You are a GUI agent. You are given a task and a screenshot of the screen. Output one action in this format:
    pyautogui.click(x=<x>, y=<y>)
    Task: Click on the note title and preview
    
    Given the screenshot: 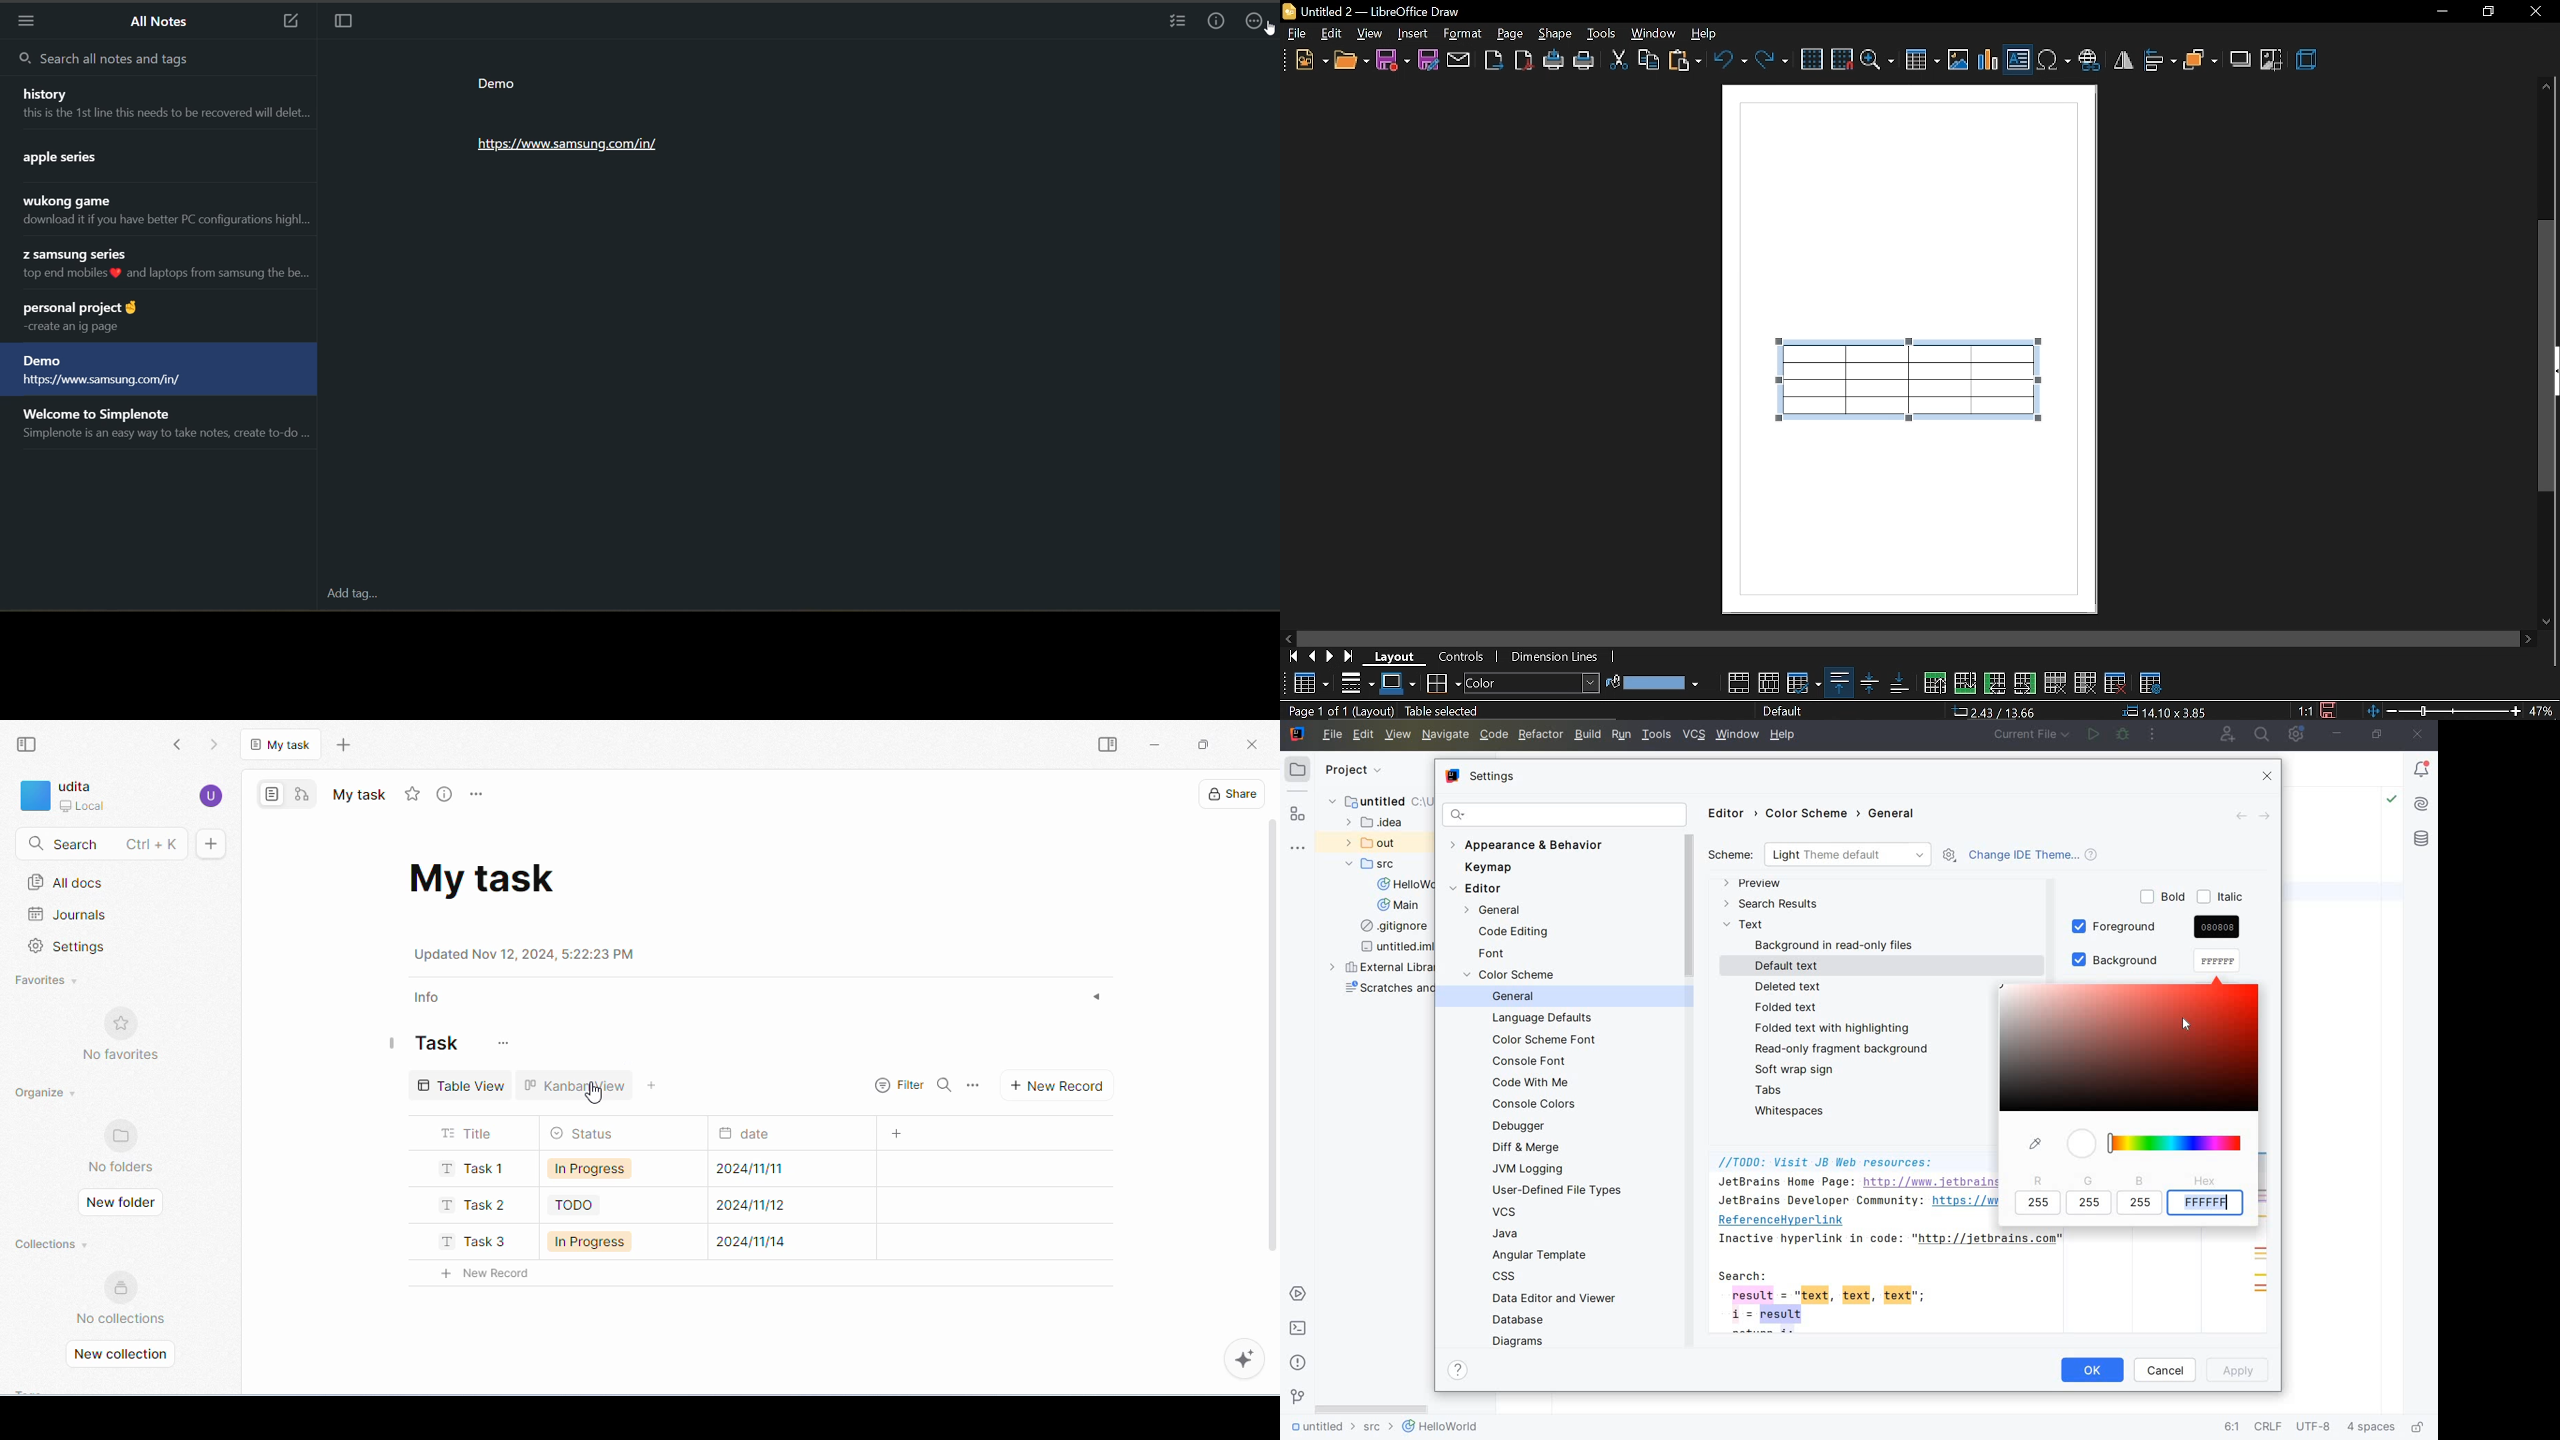 What is the action you would take?
    pyautogui.click(x=155, y=317)
    